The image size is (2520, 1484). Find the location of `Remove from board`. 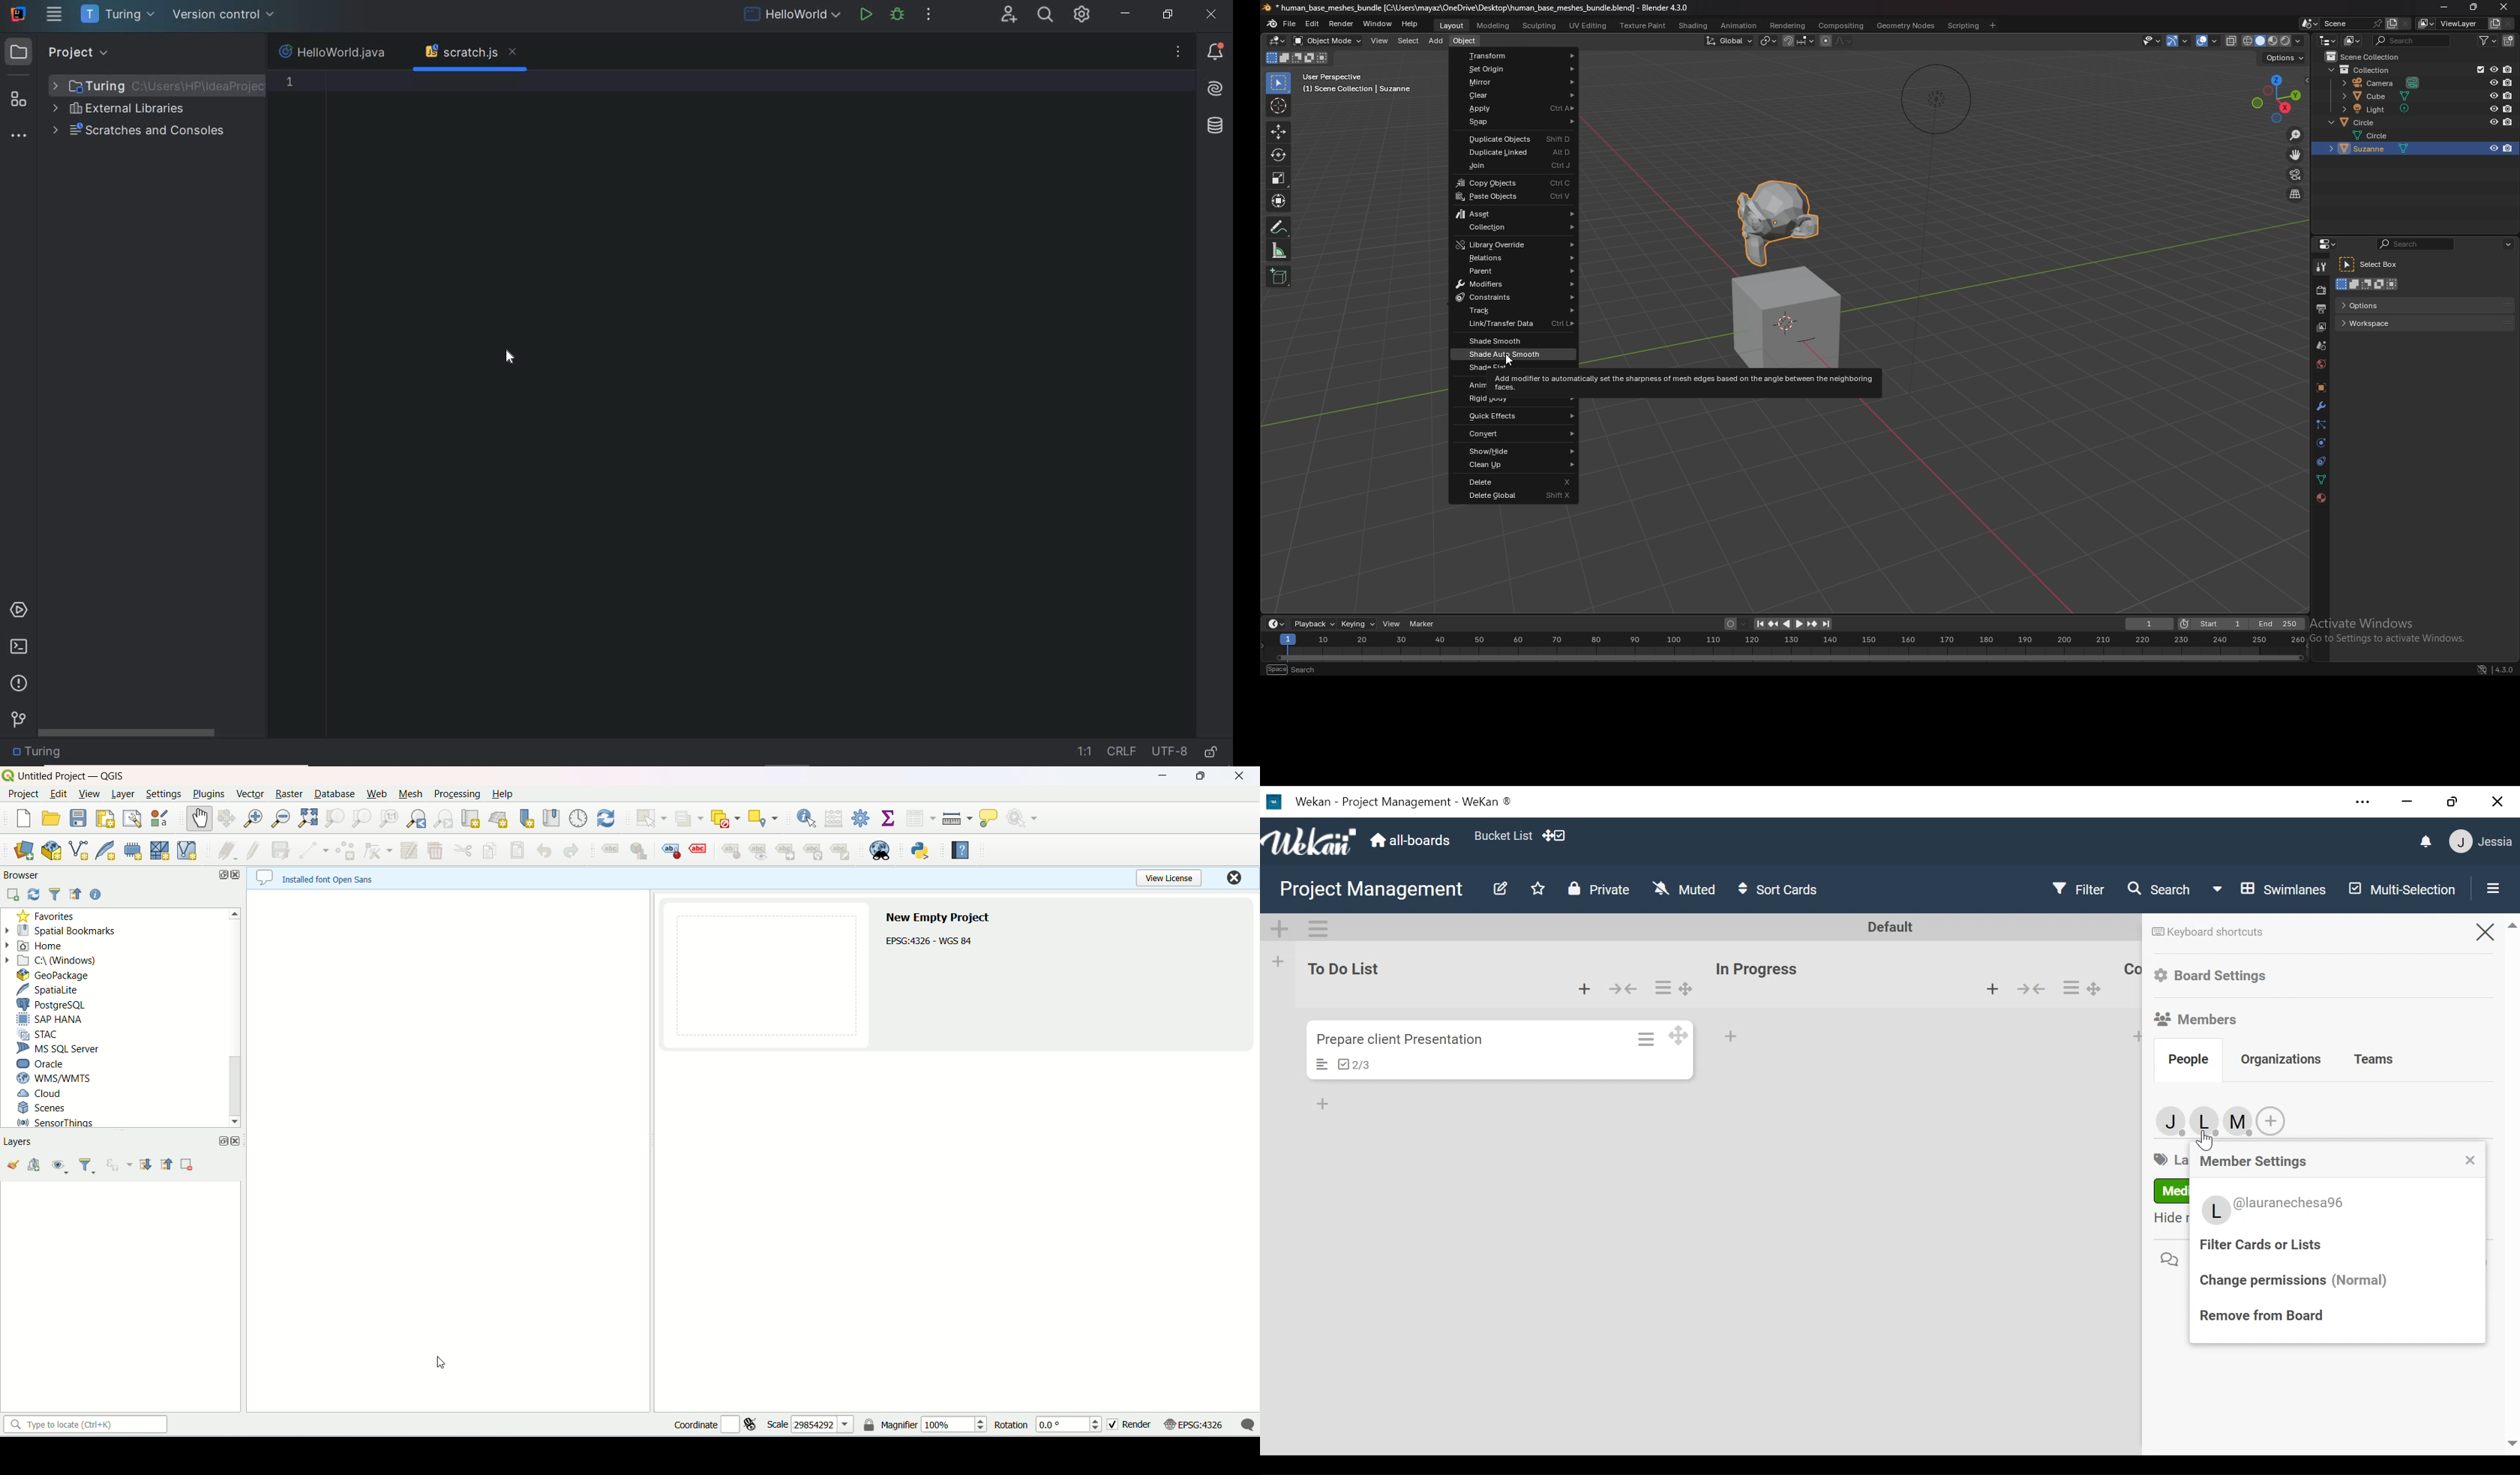

Remove from board is located at coordinates (2259, 1316).